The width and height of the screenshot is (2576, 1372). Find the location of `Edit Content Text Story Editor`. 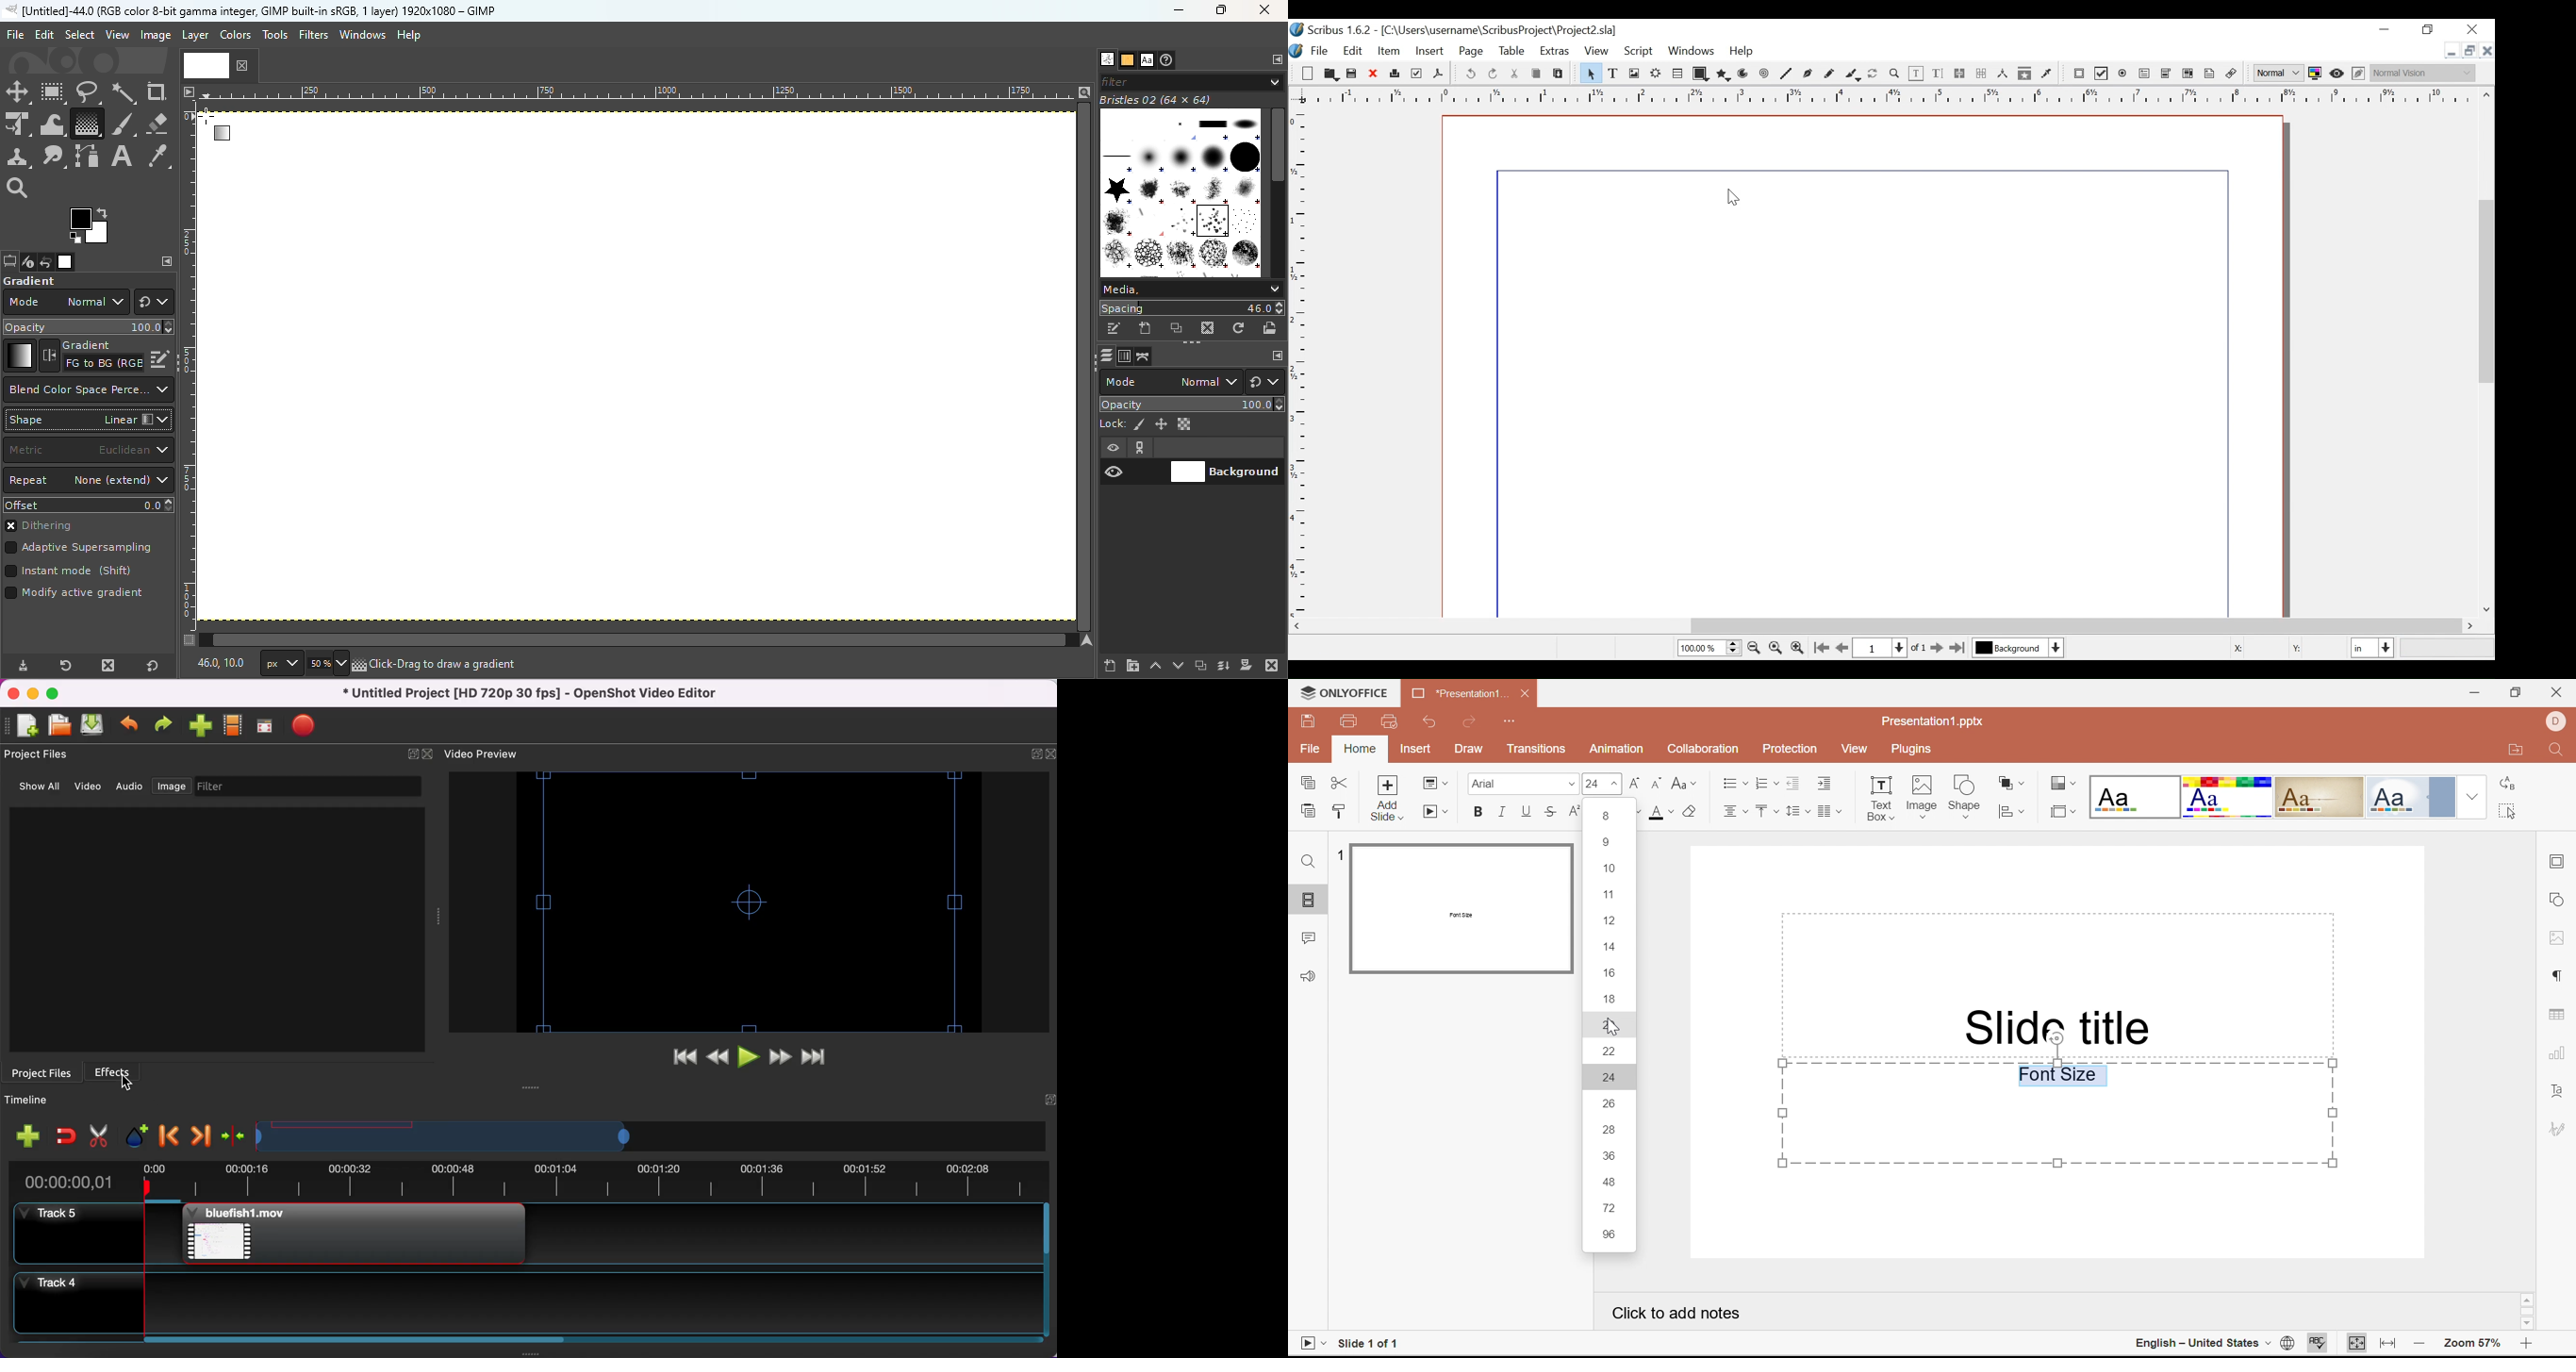

Edit Content Text Story Editor is located at coordinates (1937, 74).